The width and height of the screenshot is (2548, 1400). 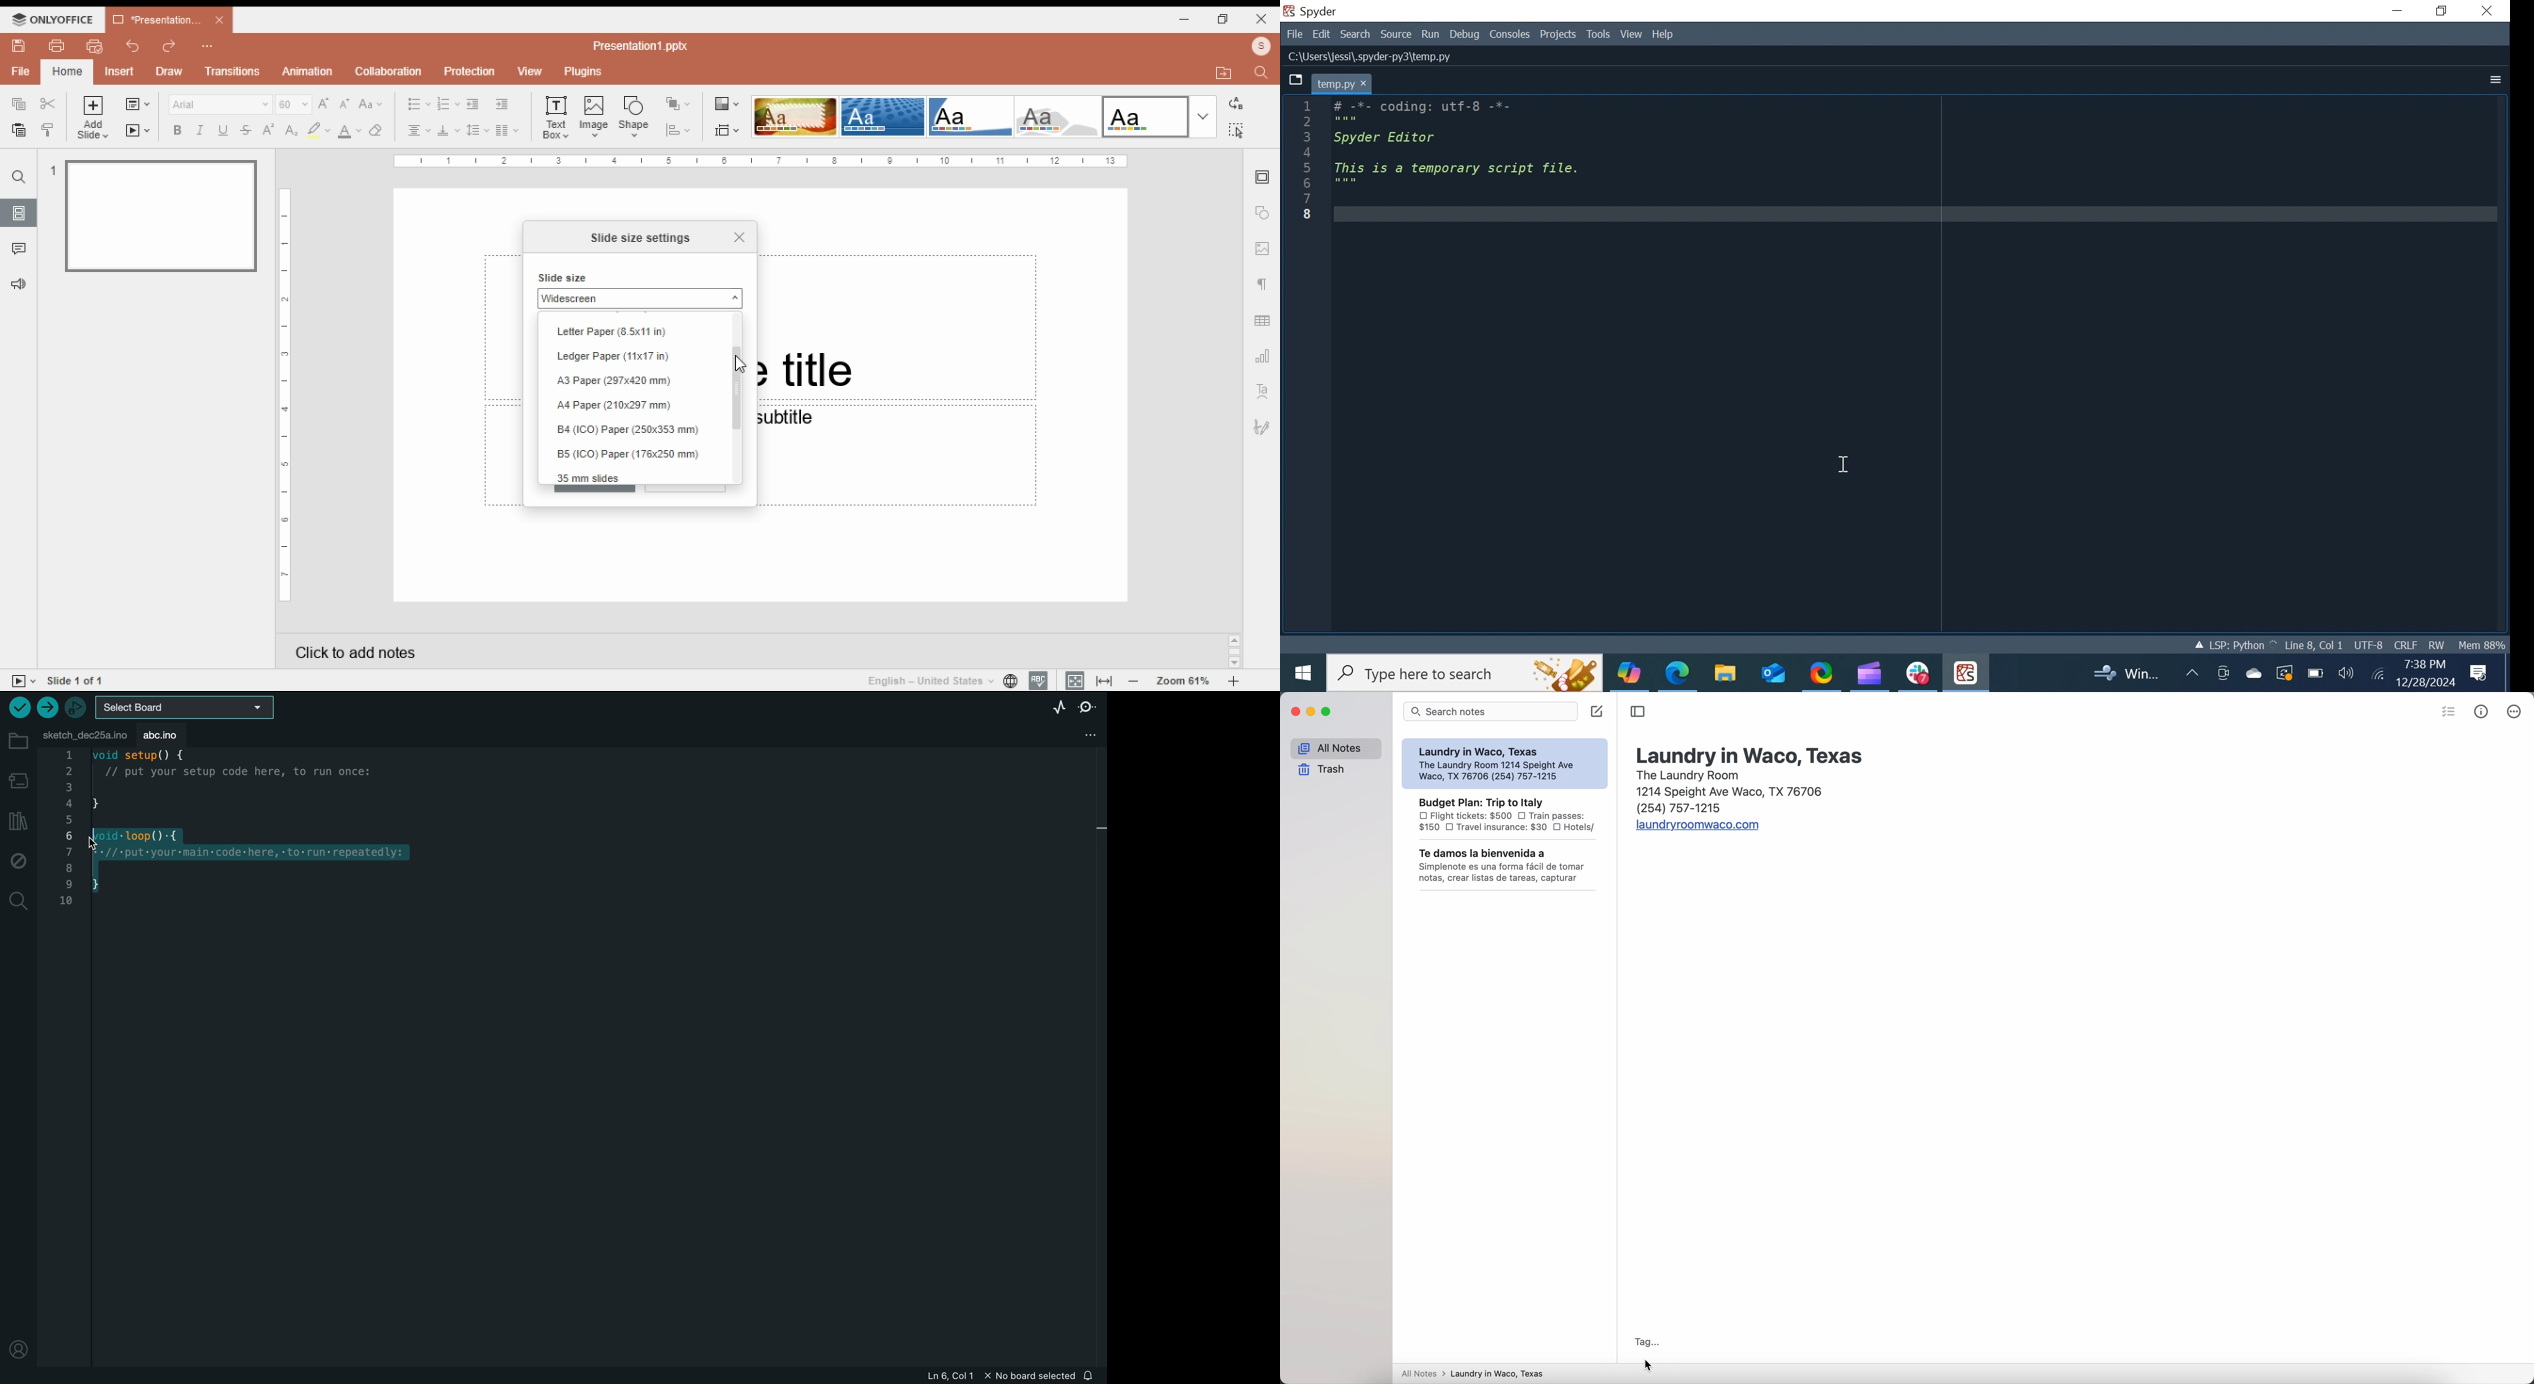 What do you see at coordinates (584, 72) in the screenshot?
I see `plugins` at bounding box center [584, 72].